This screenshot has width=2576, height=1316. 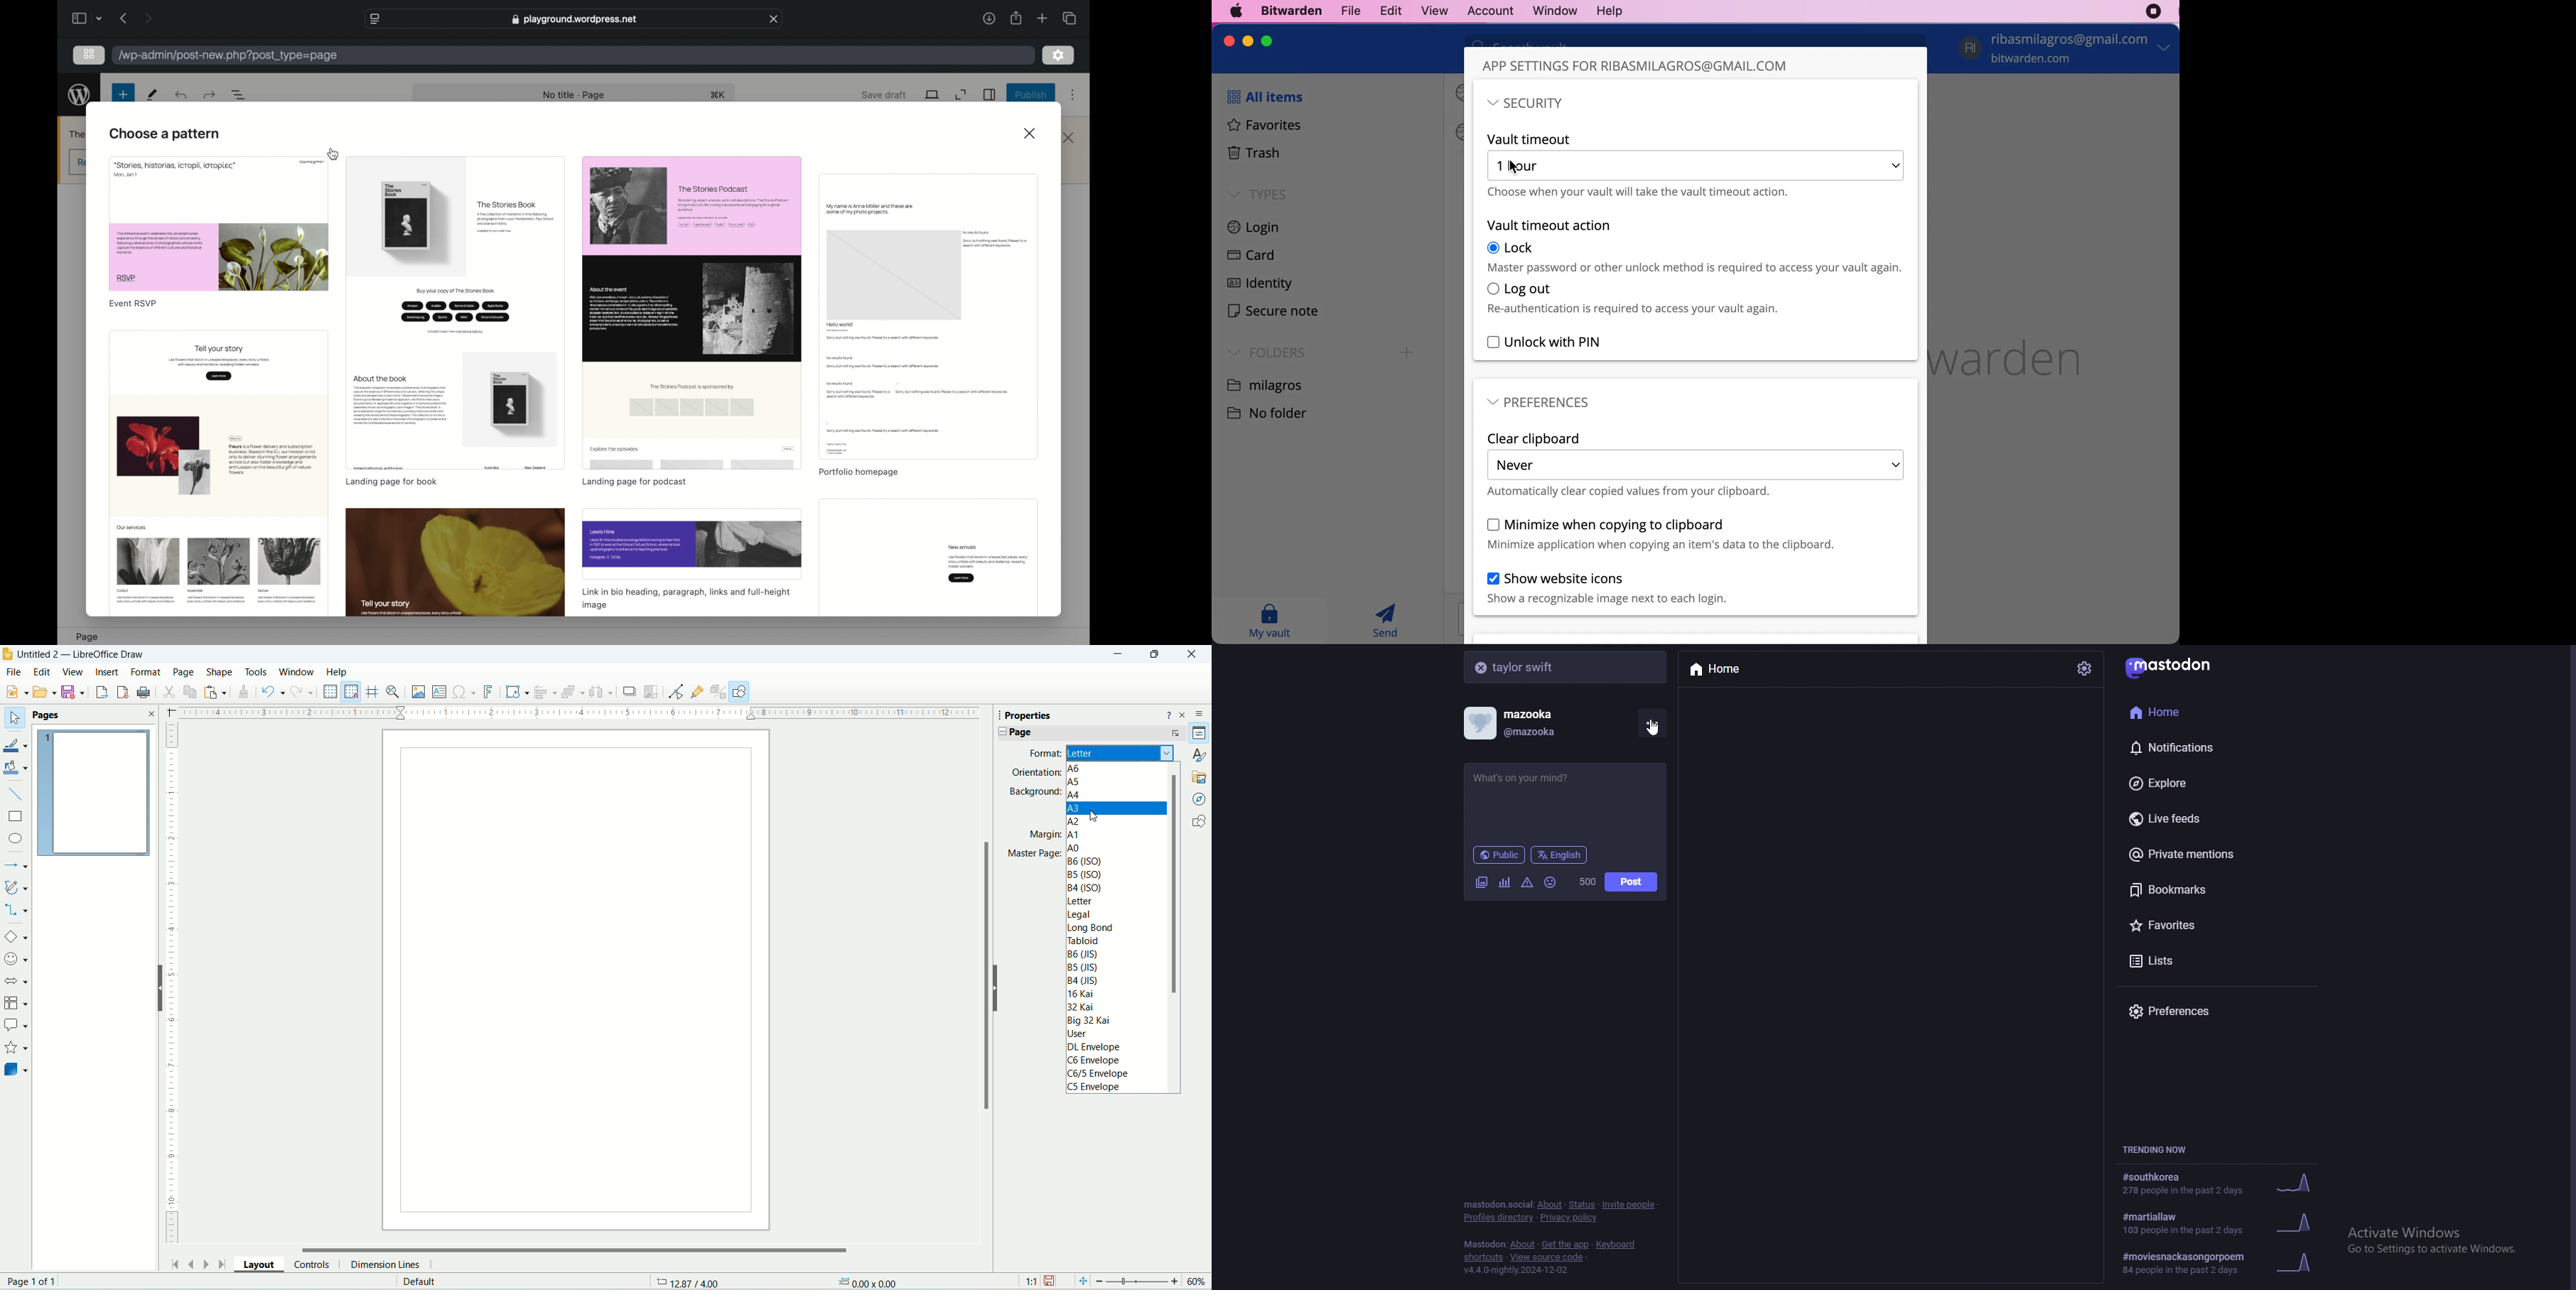 I want to click on clone formatting, so click(x=246, y=694).